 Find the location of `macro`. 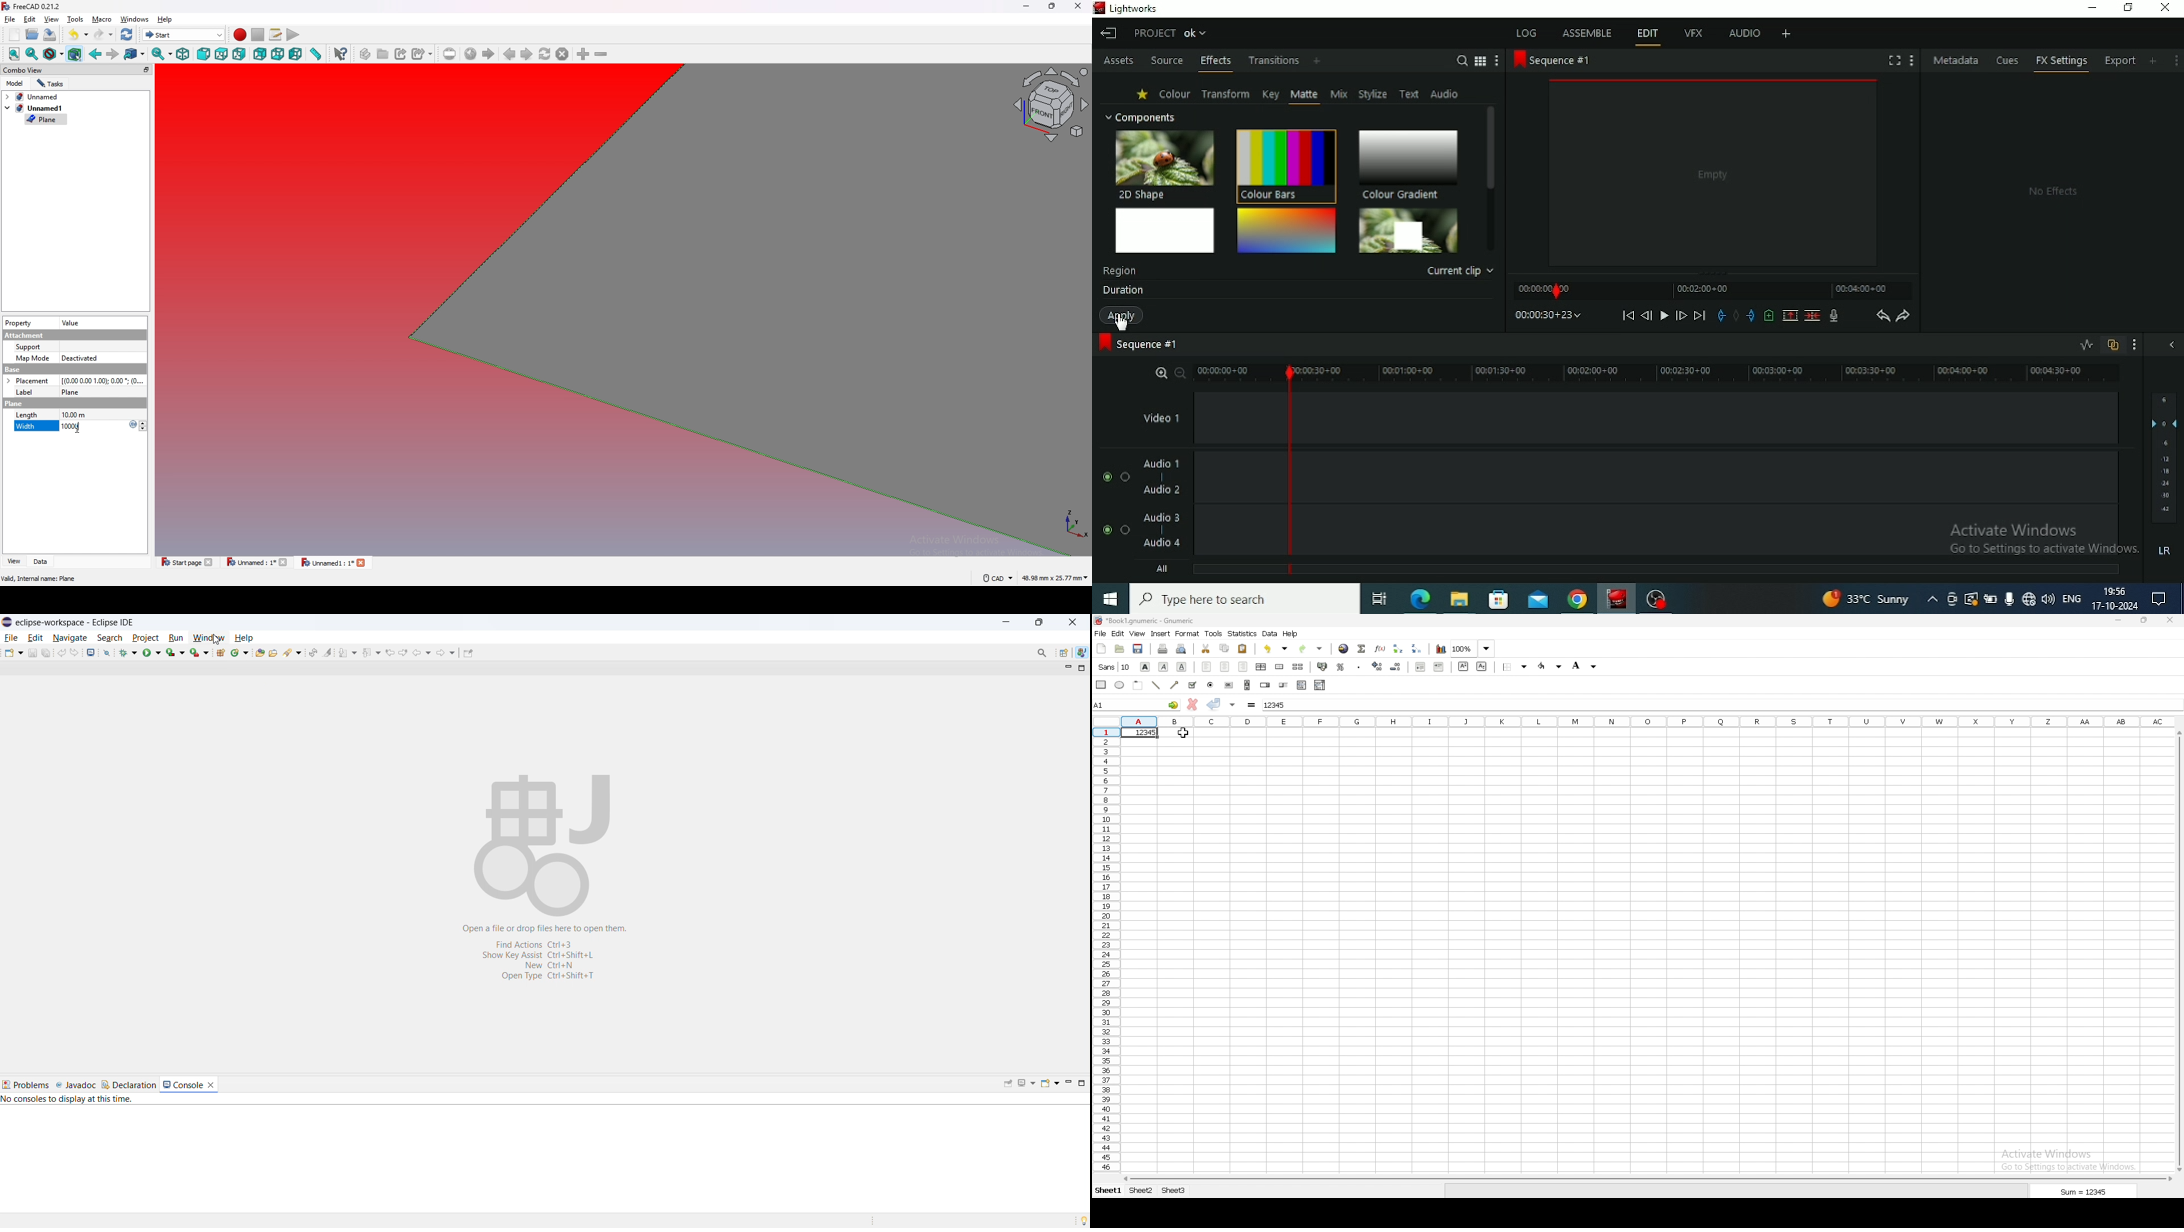

macro is located at coordinates (102, 19).